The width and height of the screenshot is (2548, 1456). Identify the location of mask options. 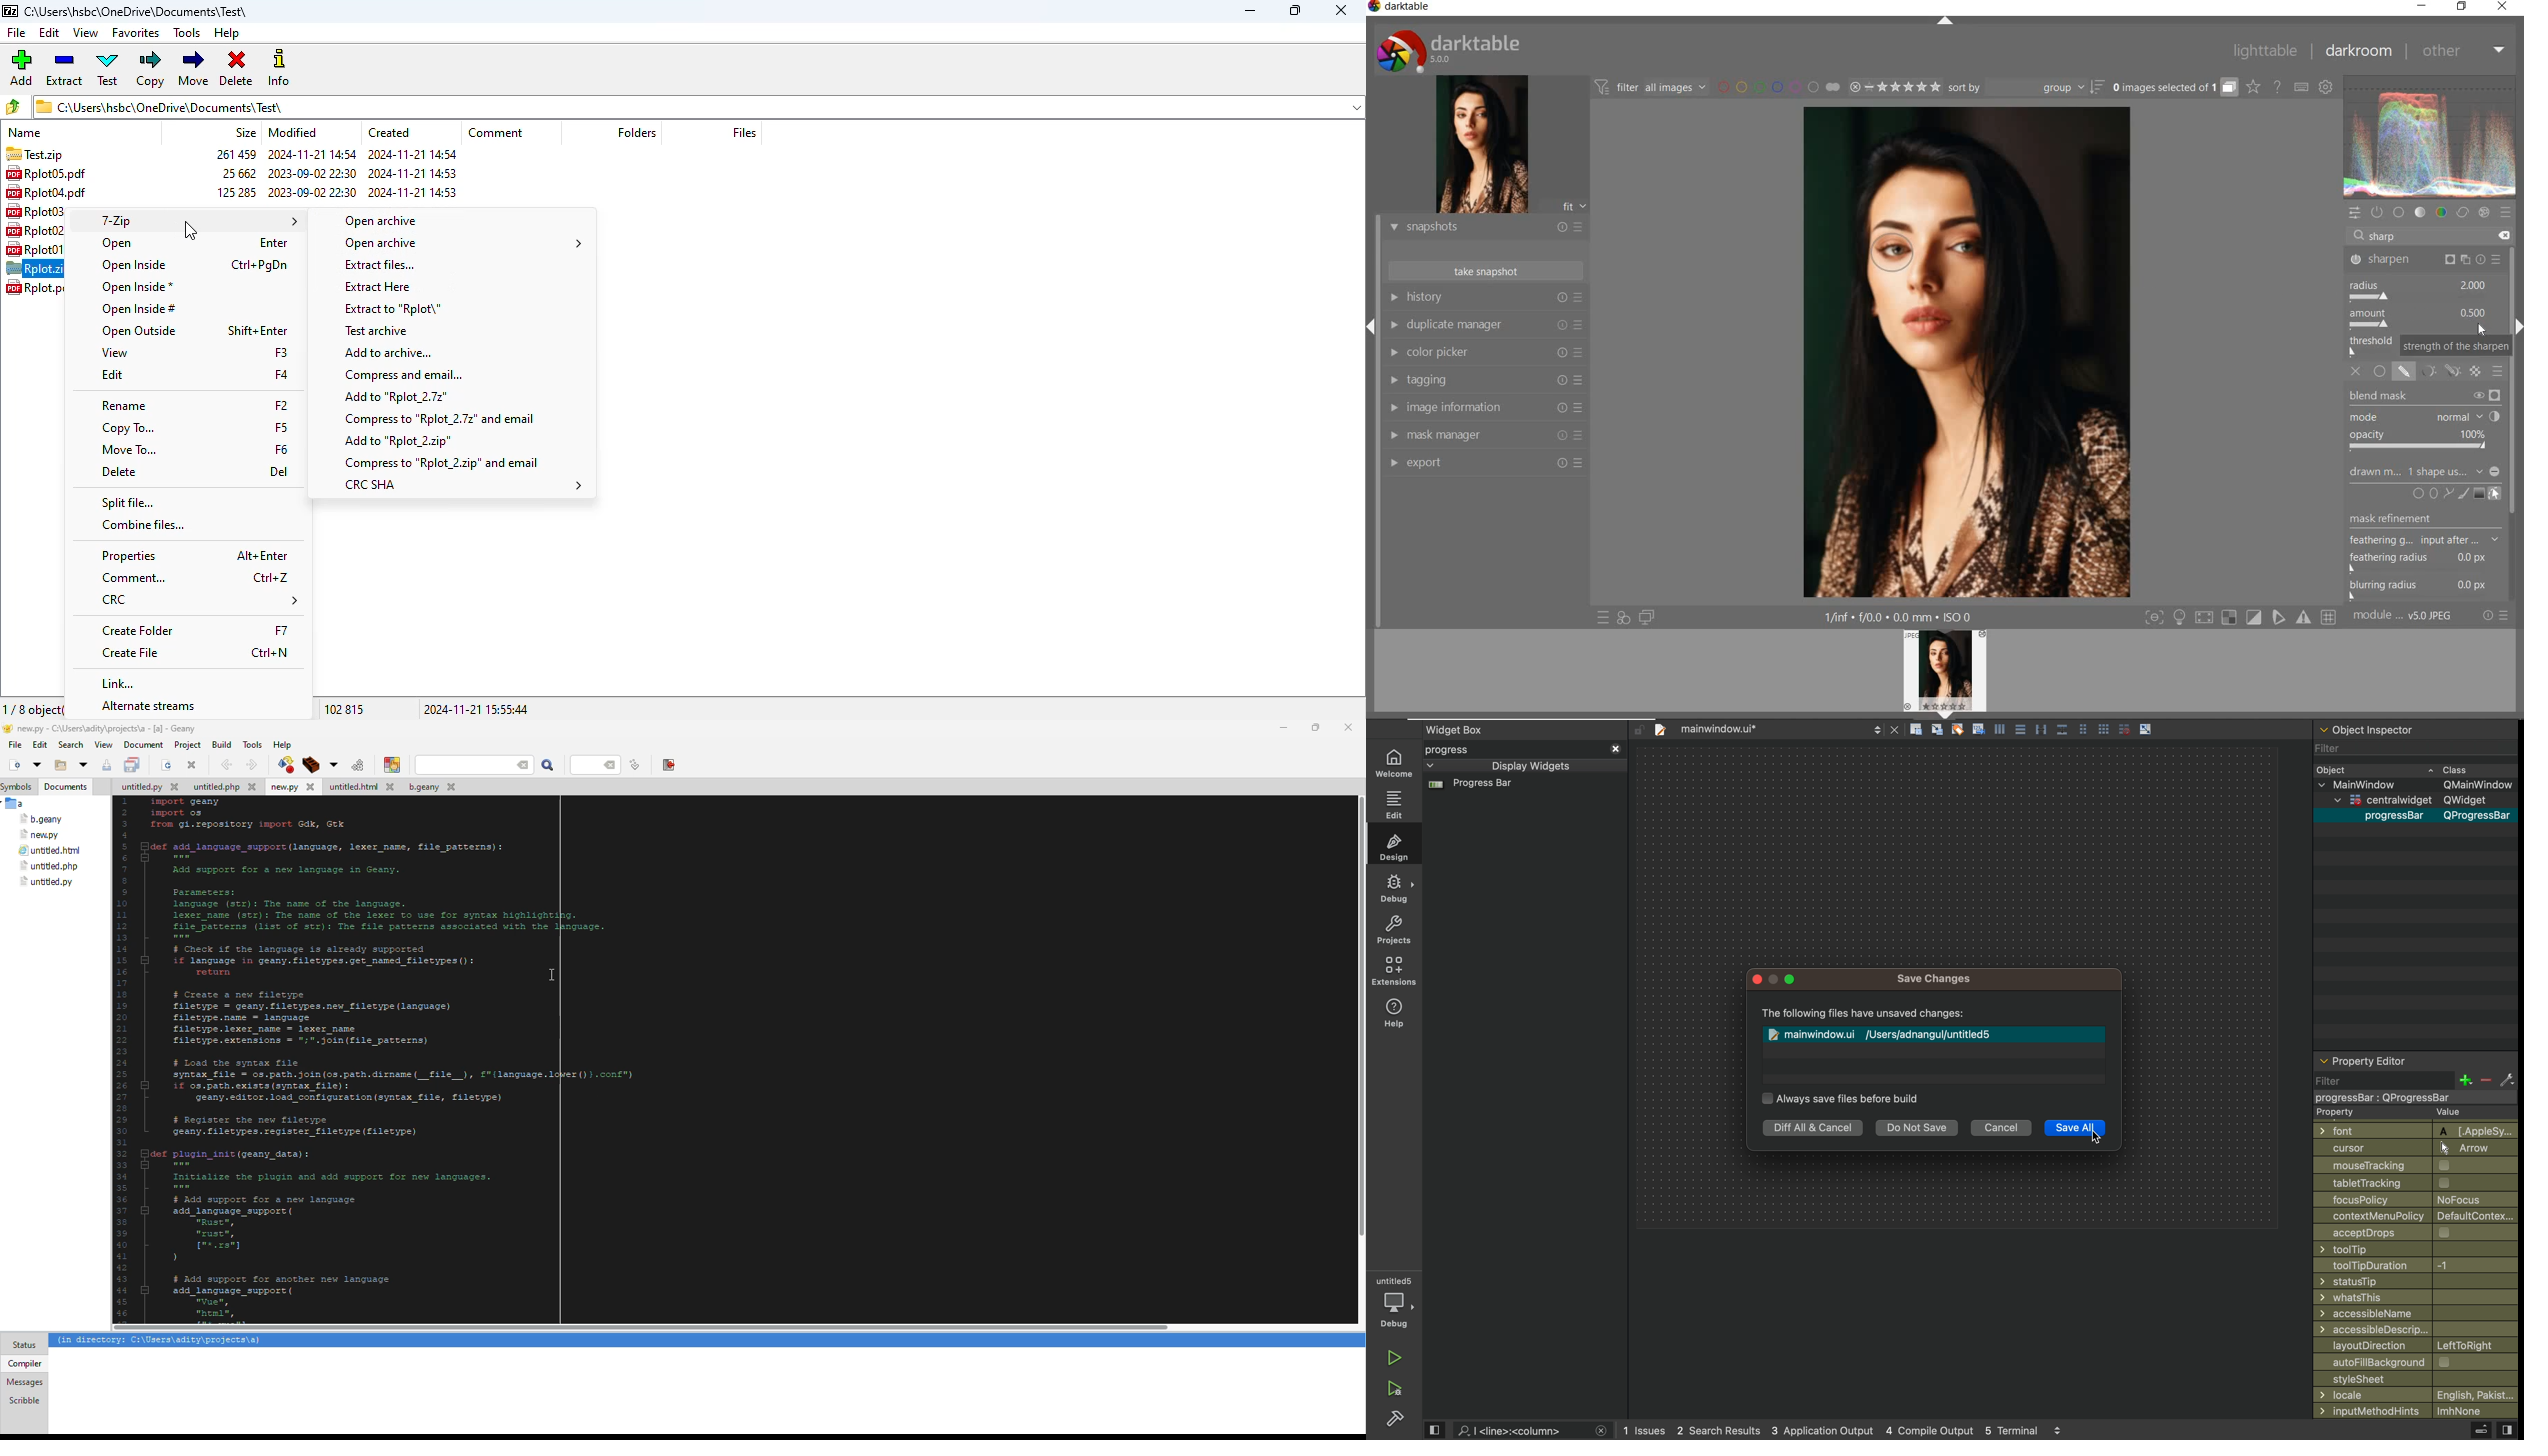
(2438, 371).